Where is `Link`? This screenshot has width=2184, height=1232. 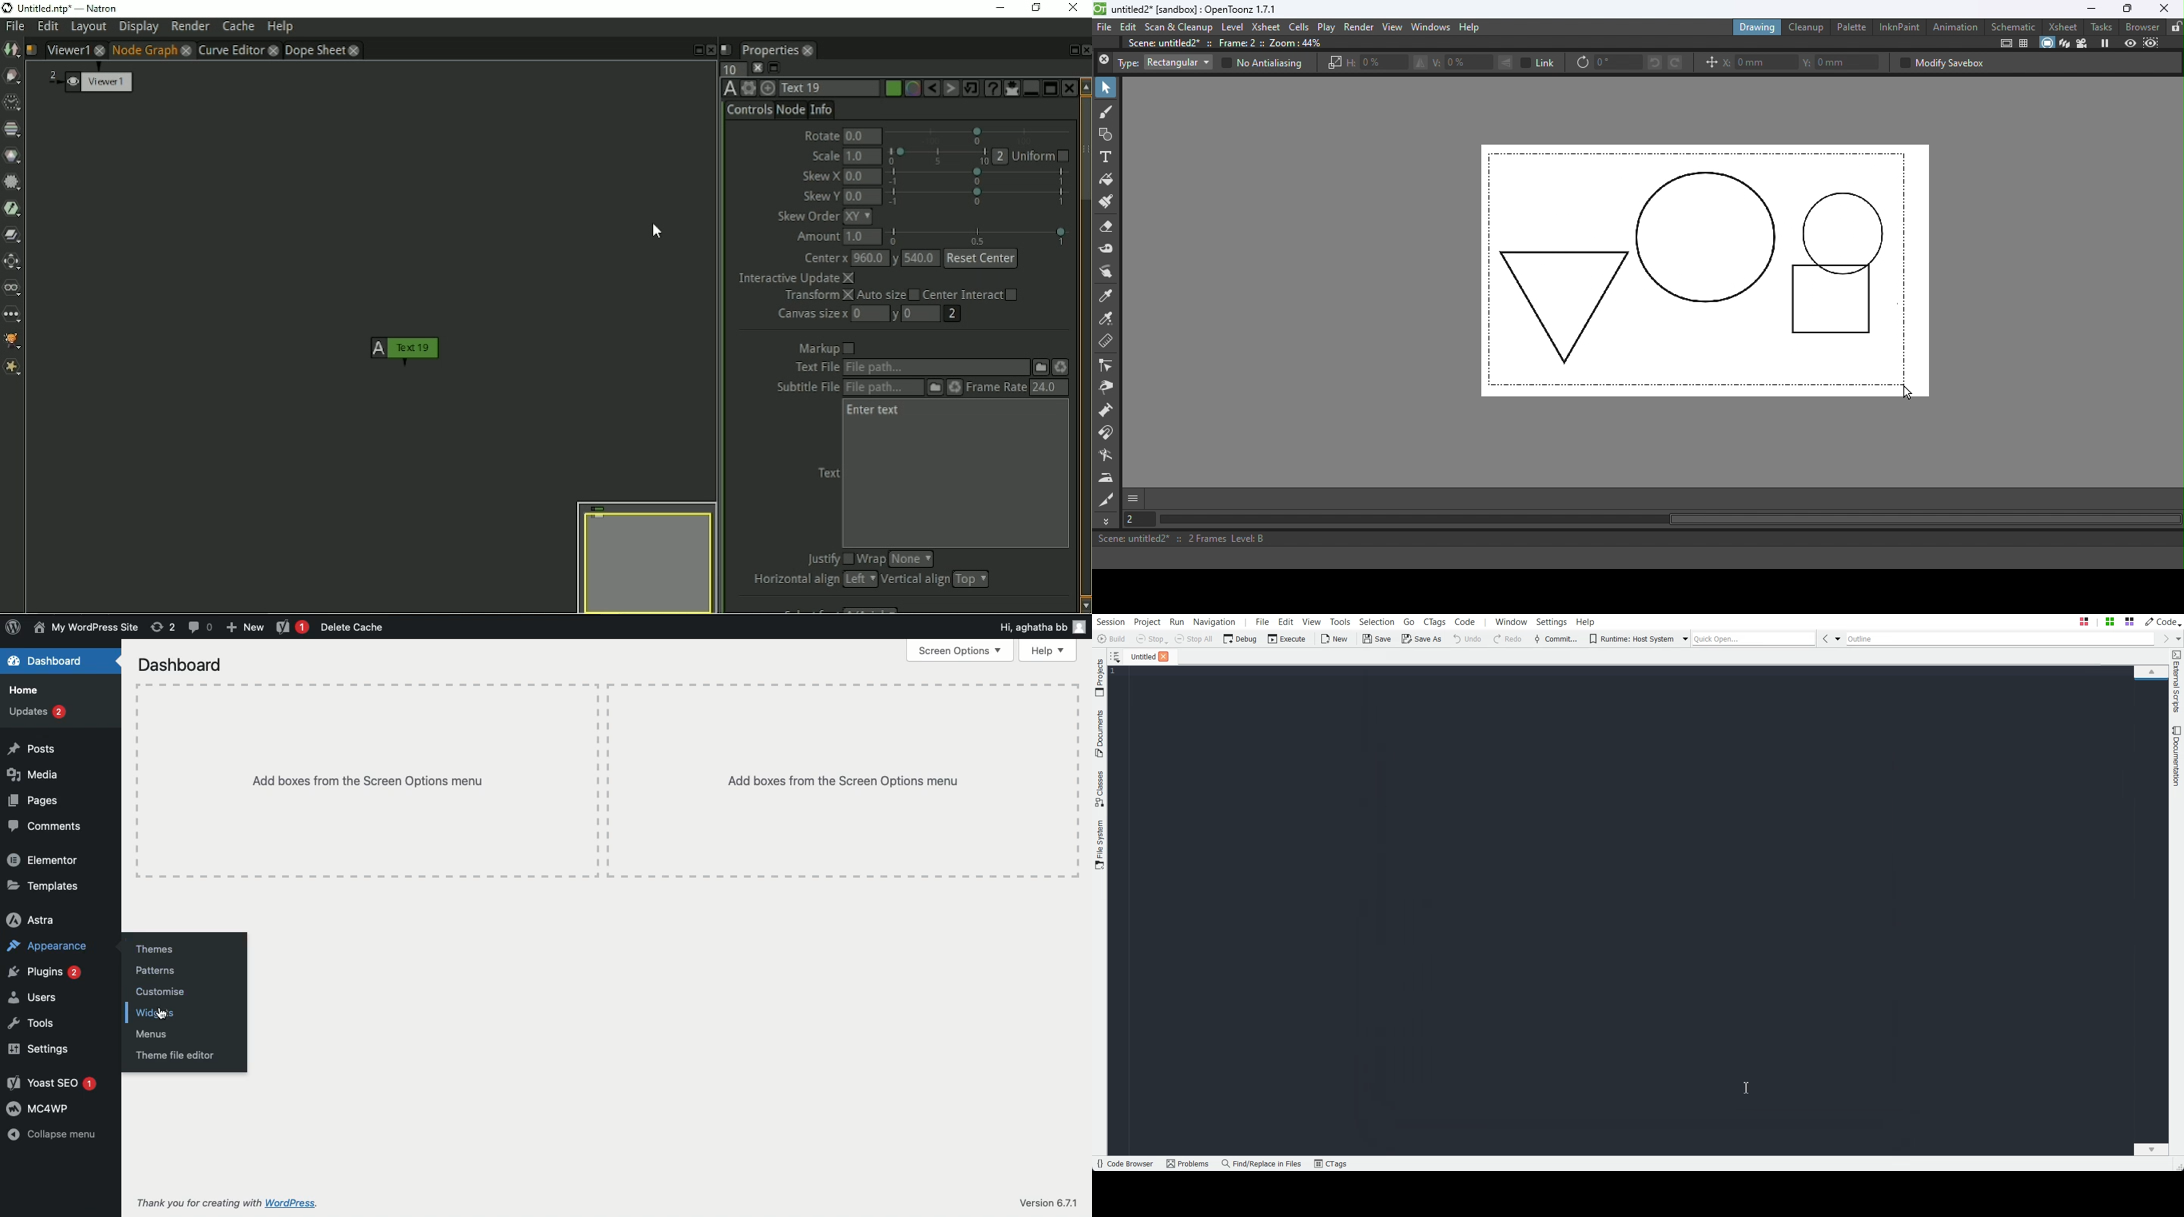 Link is located at coordinates (1540, 62).